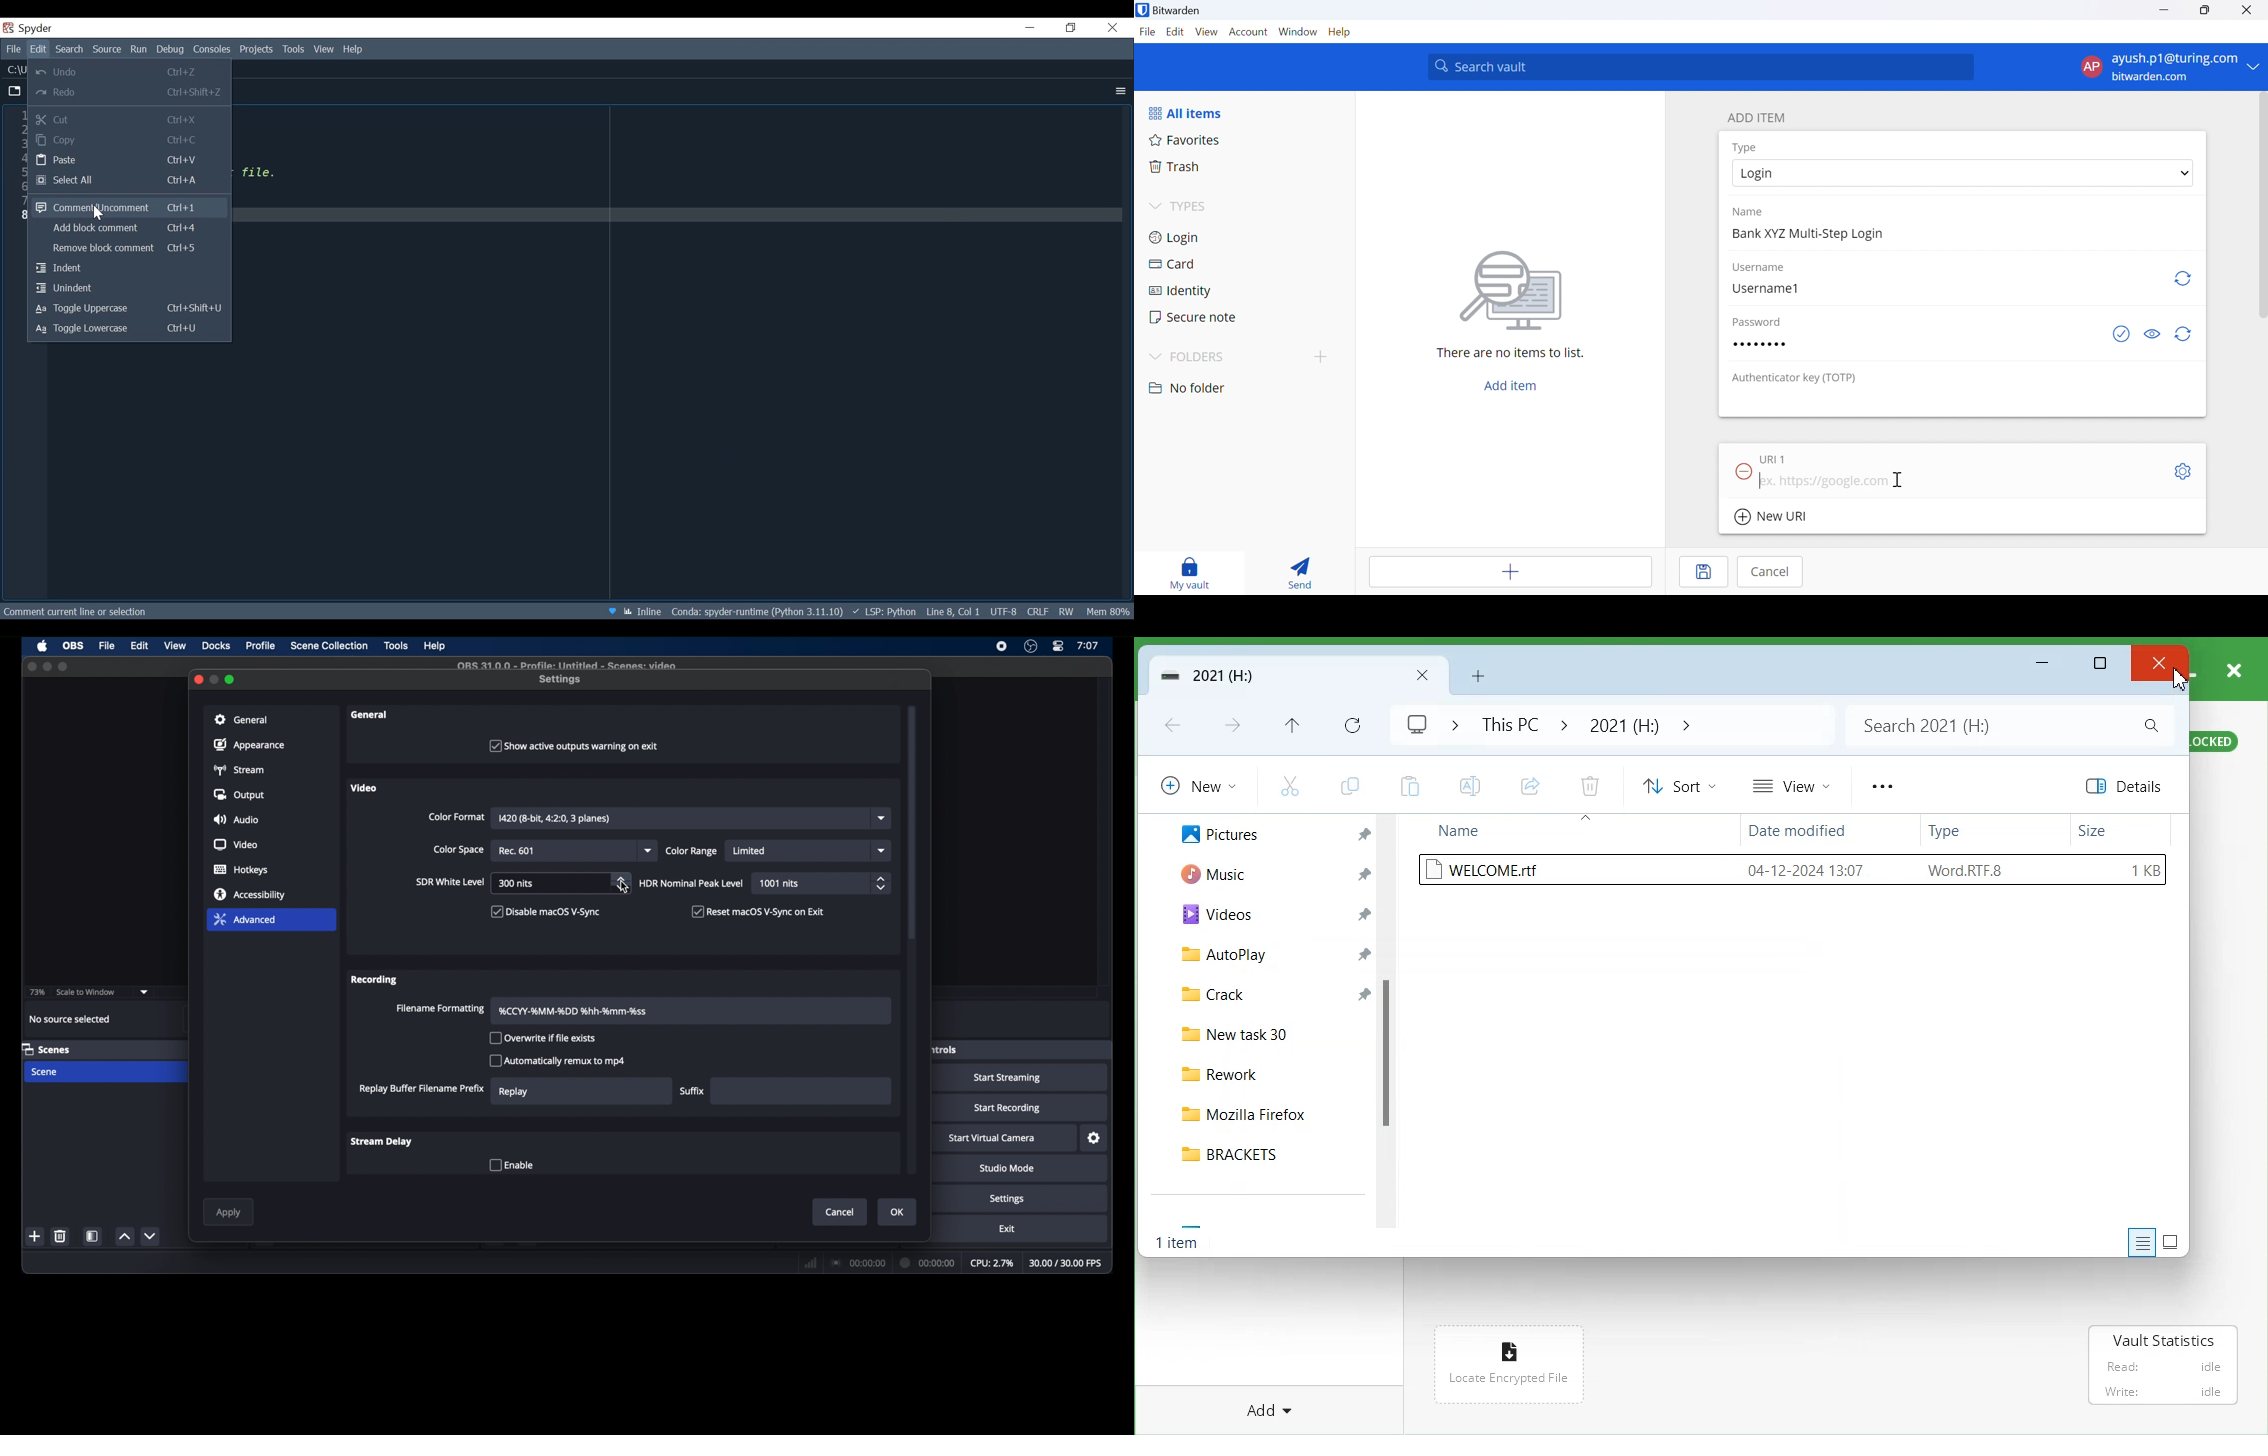 The width and height of the screenshot is (2268, 1456). I want to click on Indent, so click(128, 270).